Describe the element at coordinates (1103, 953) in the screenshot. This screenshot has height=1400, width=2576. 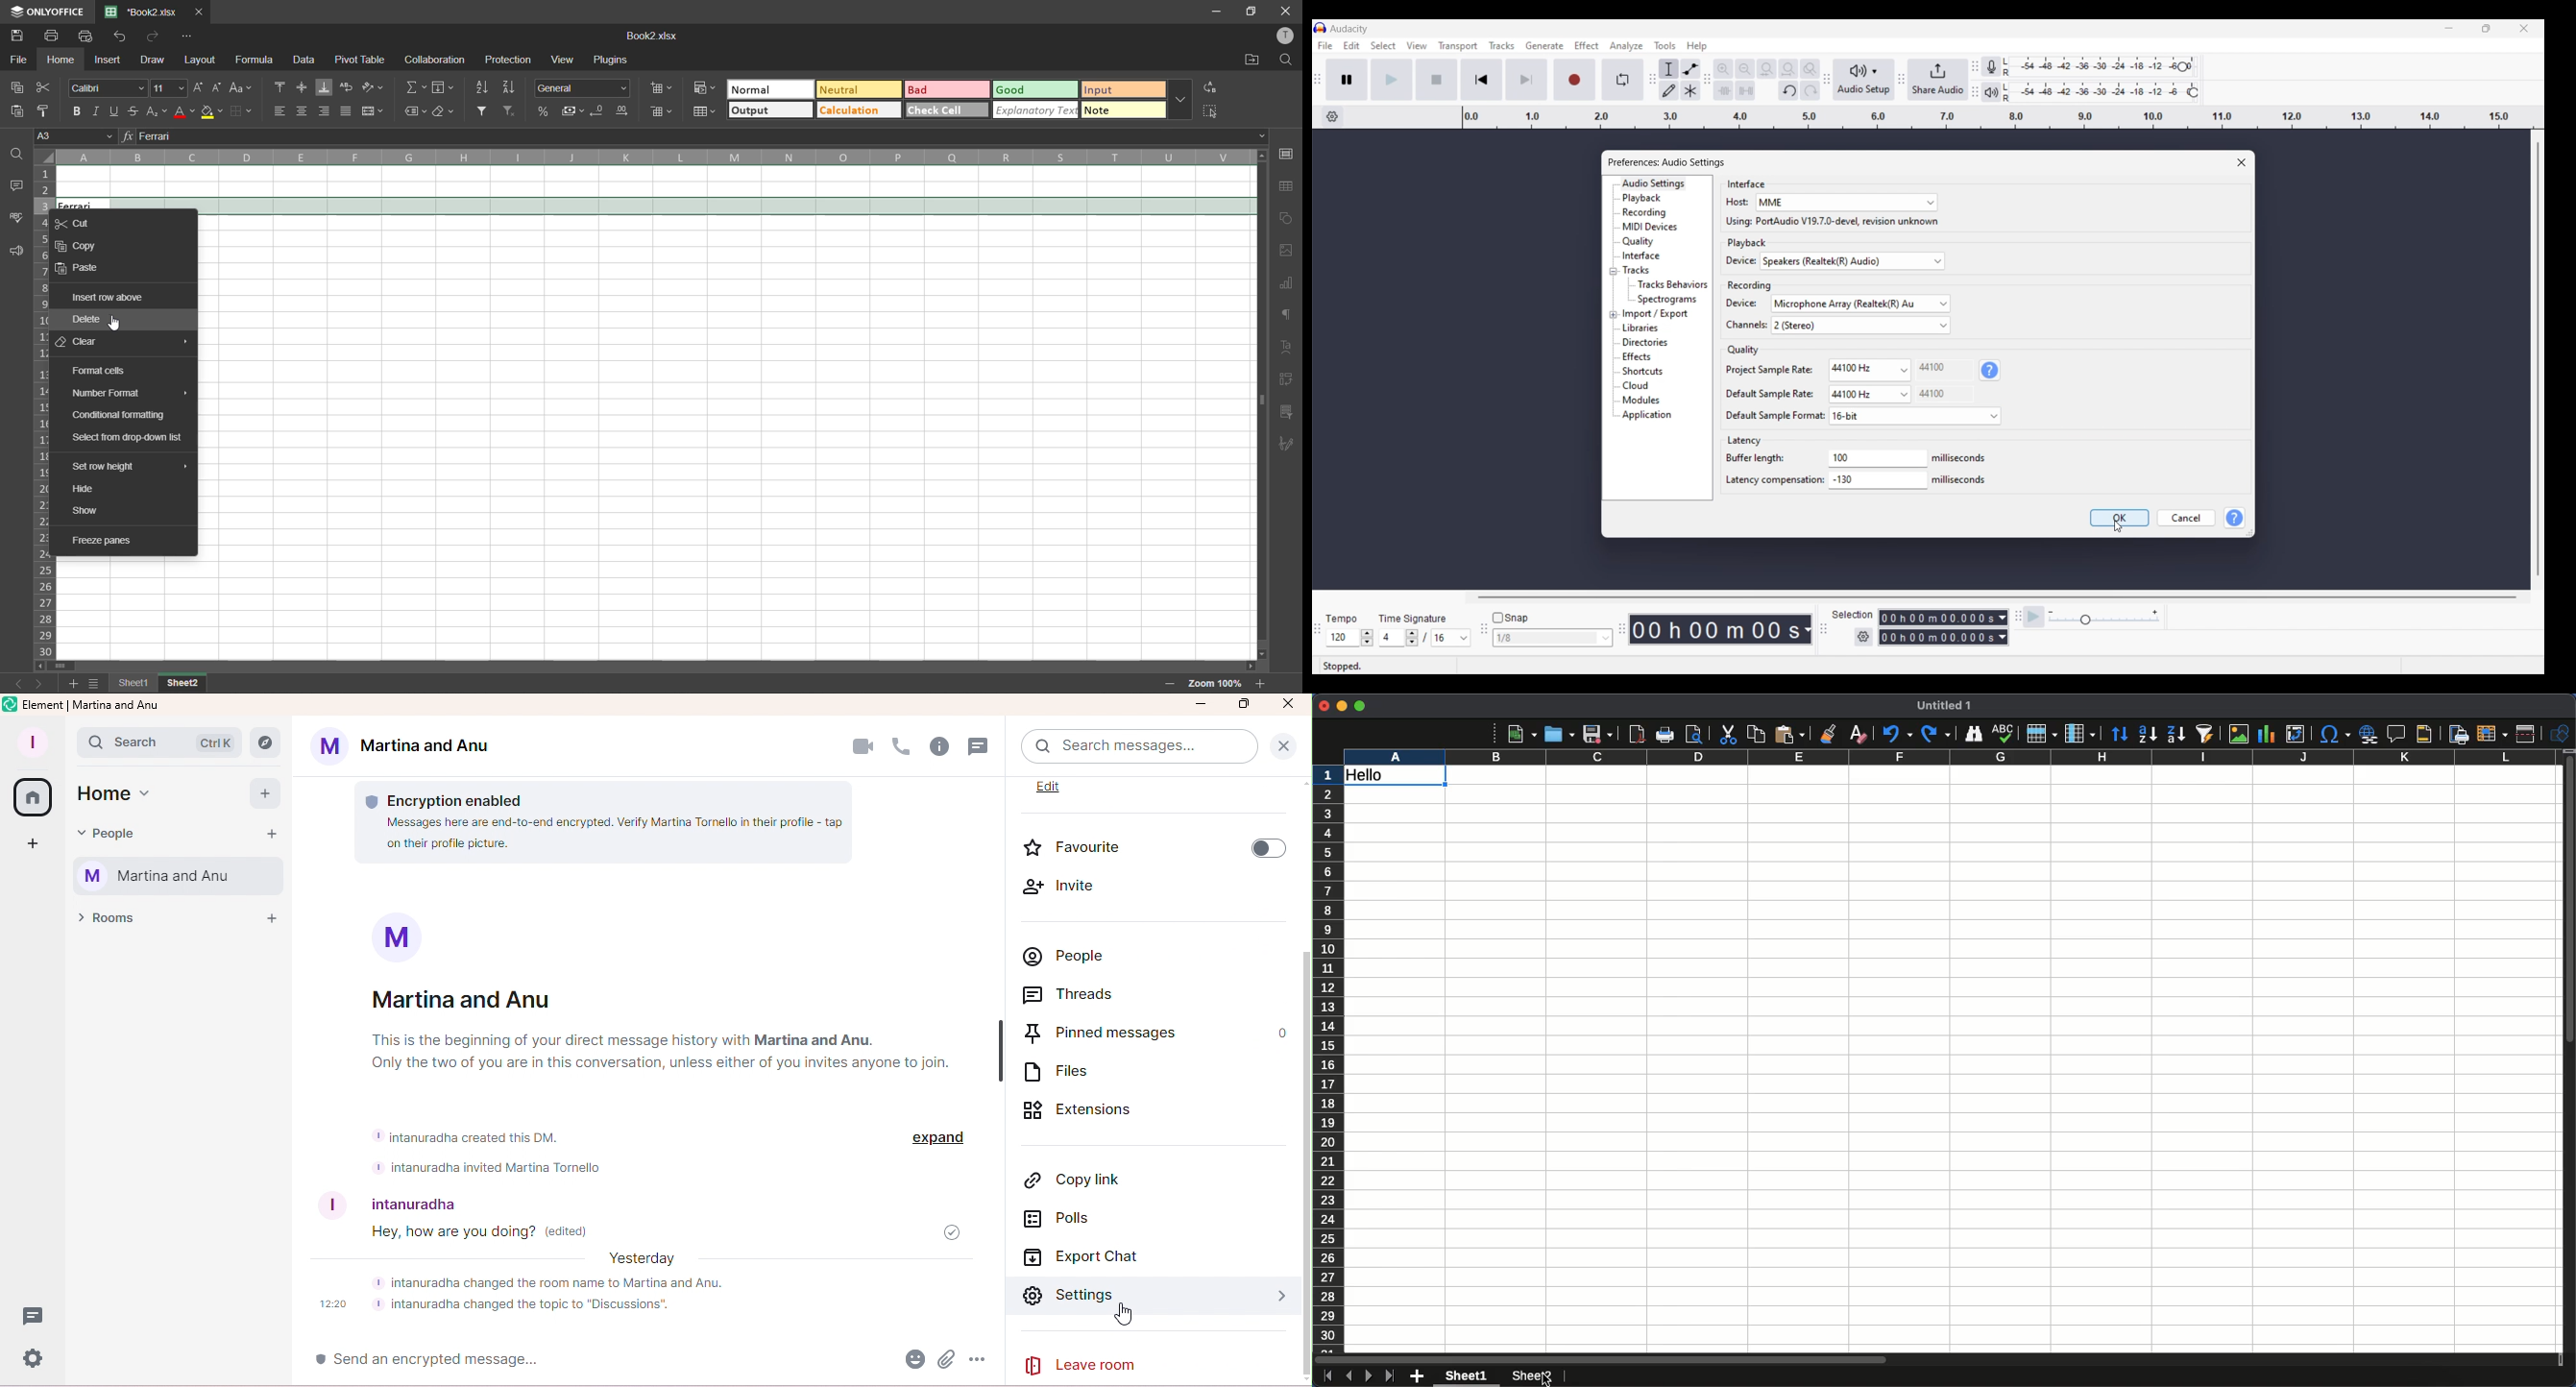
I see `People` at that location.